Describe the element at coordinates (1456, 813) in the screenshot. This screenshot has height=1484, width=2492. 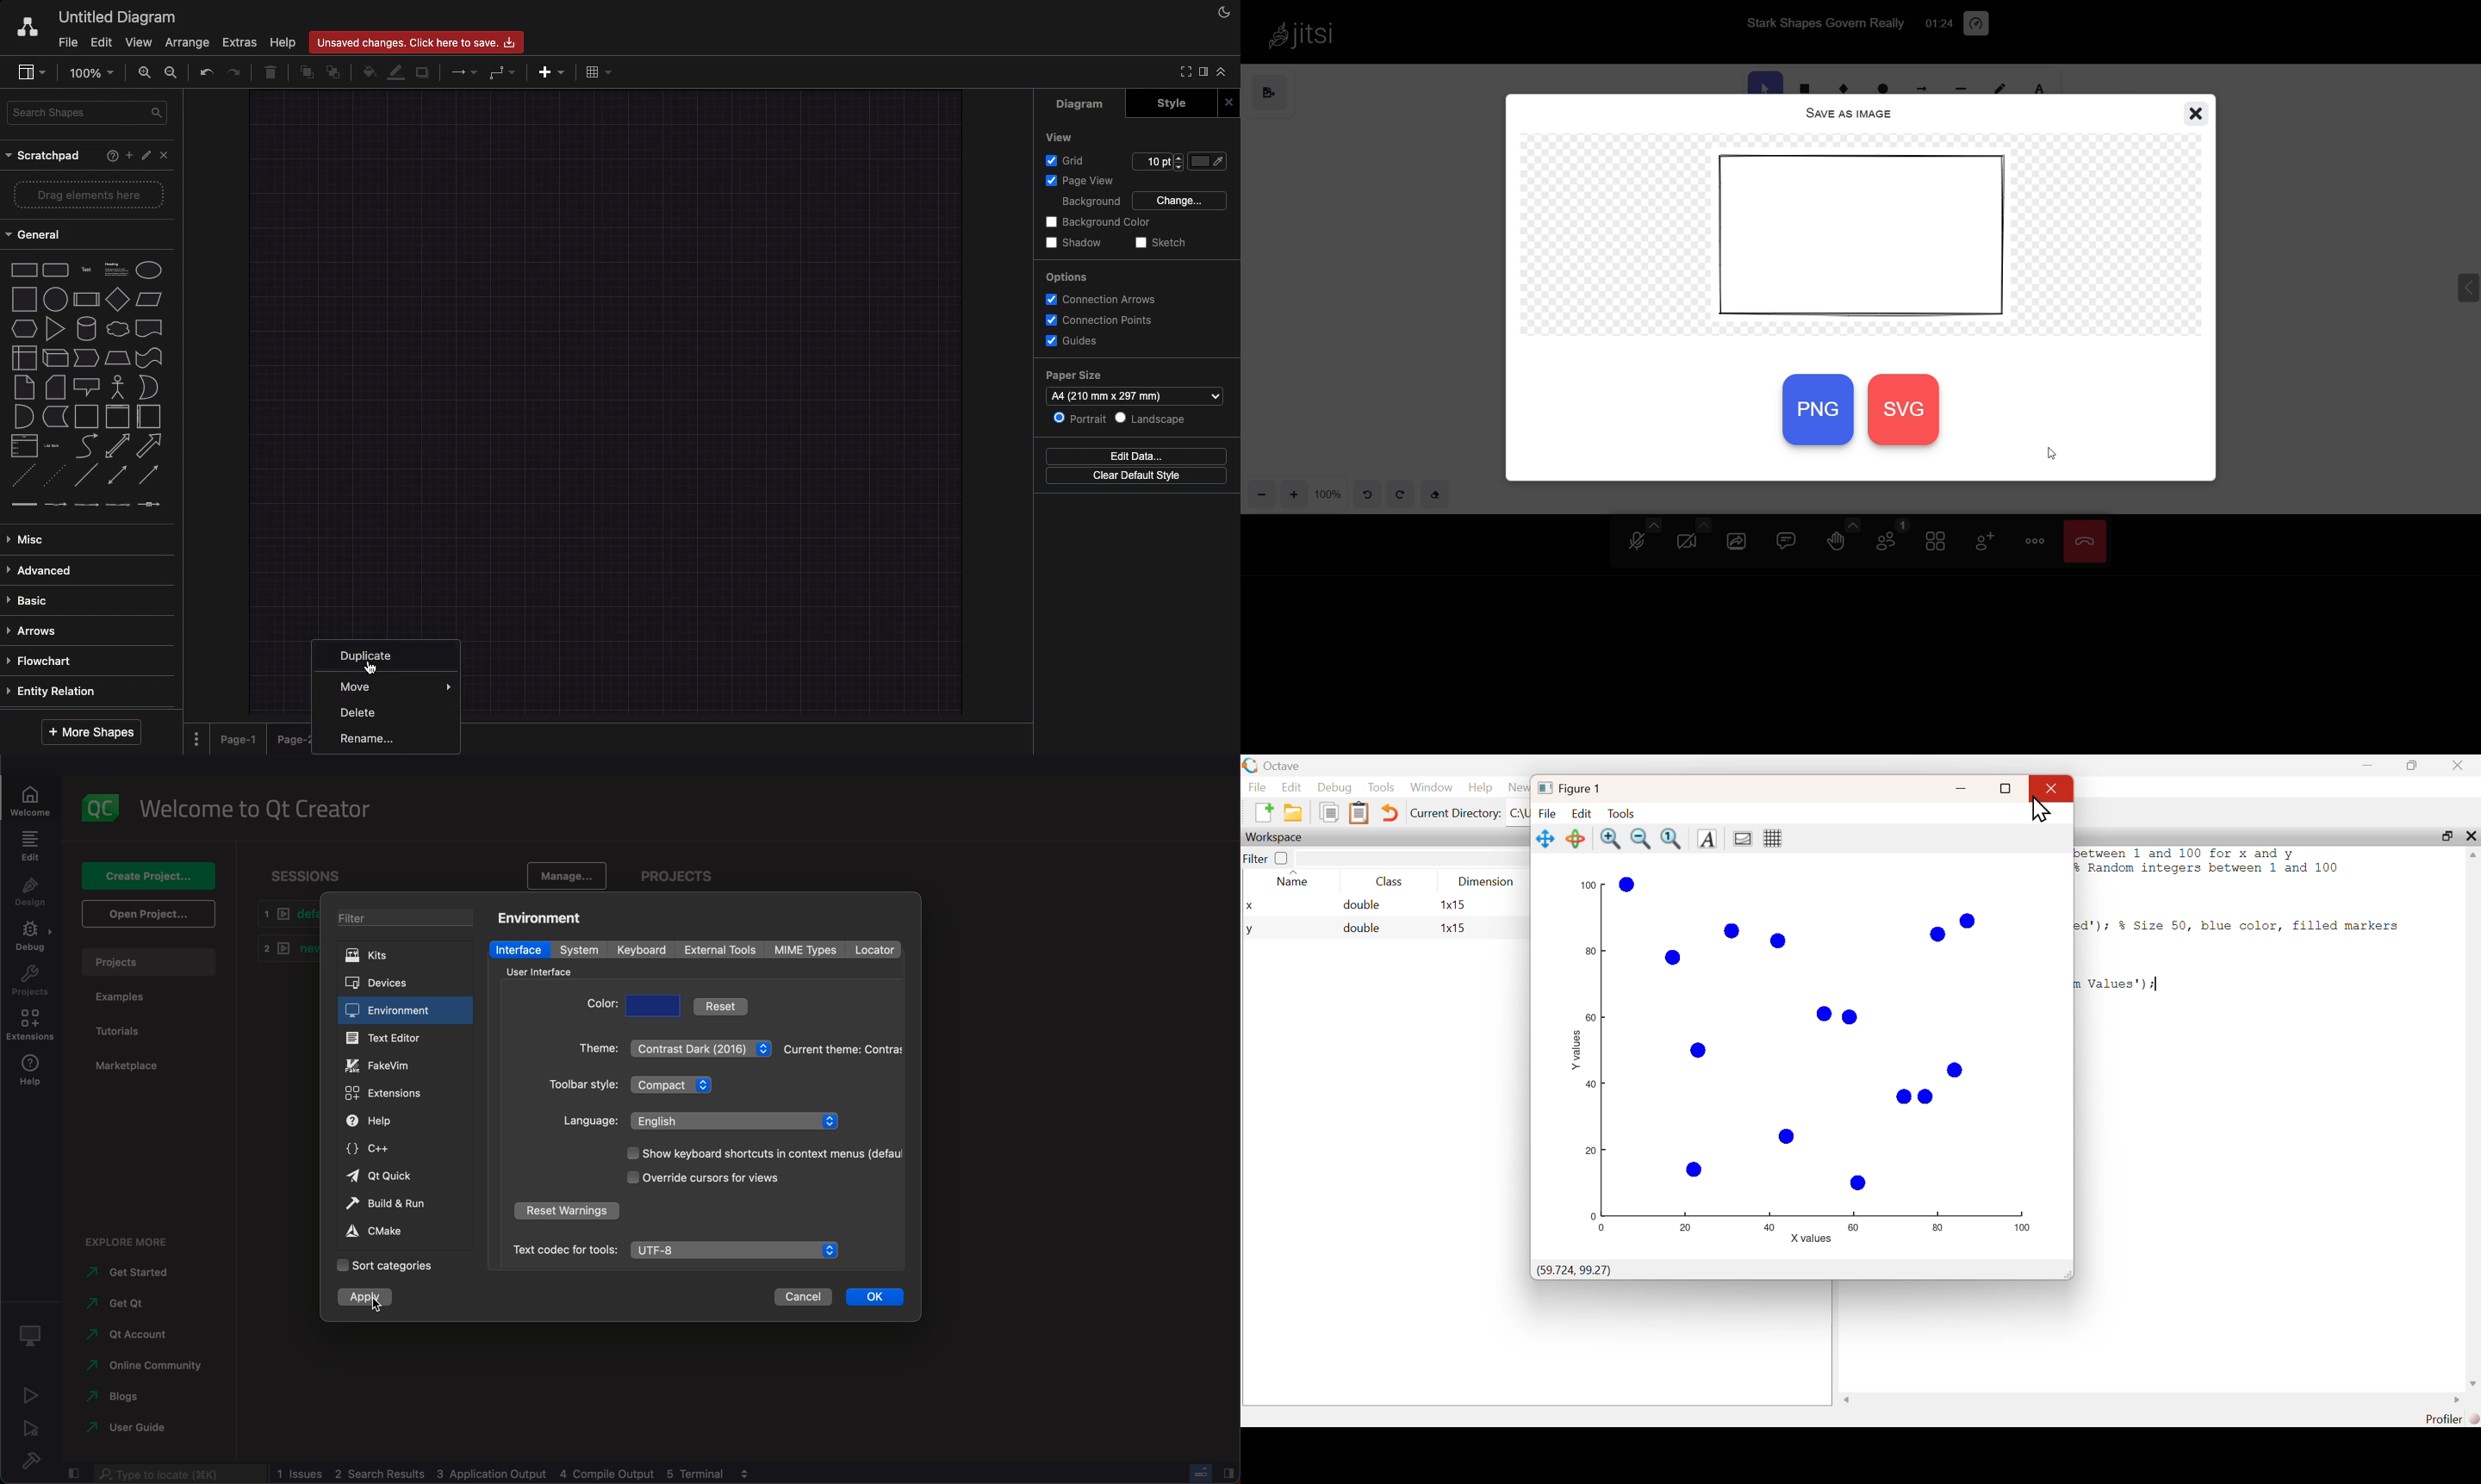
I see `Current Directory:` at that location.